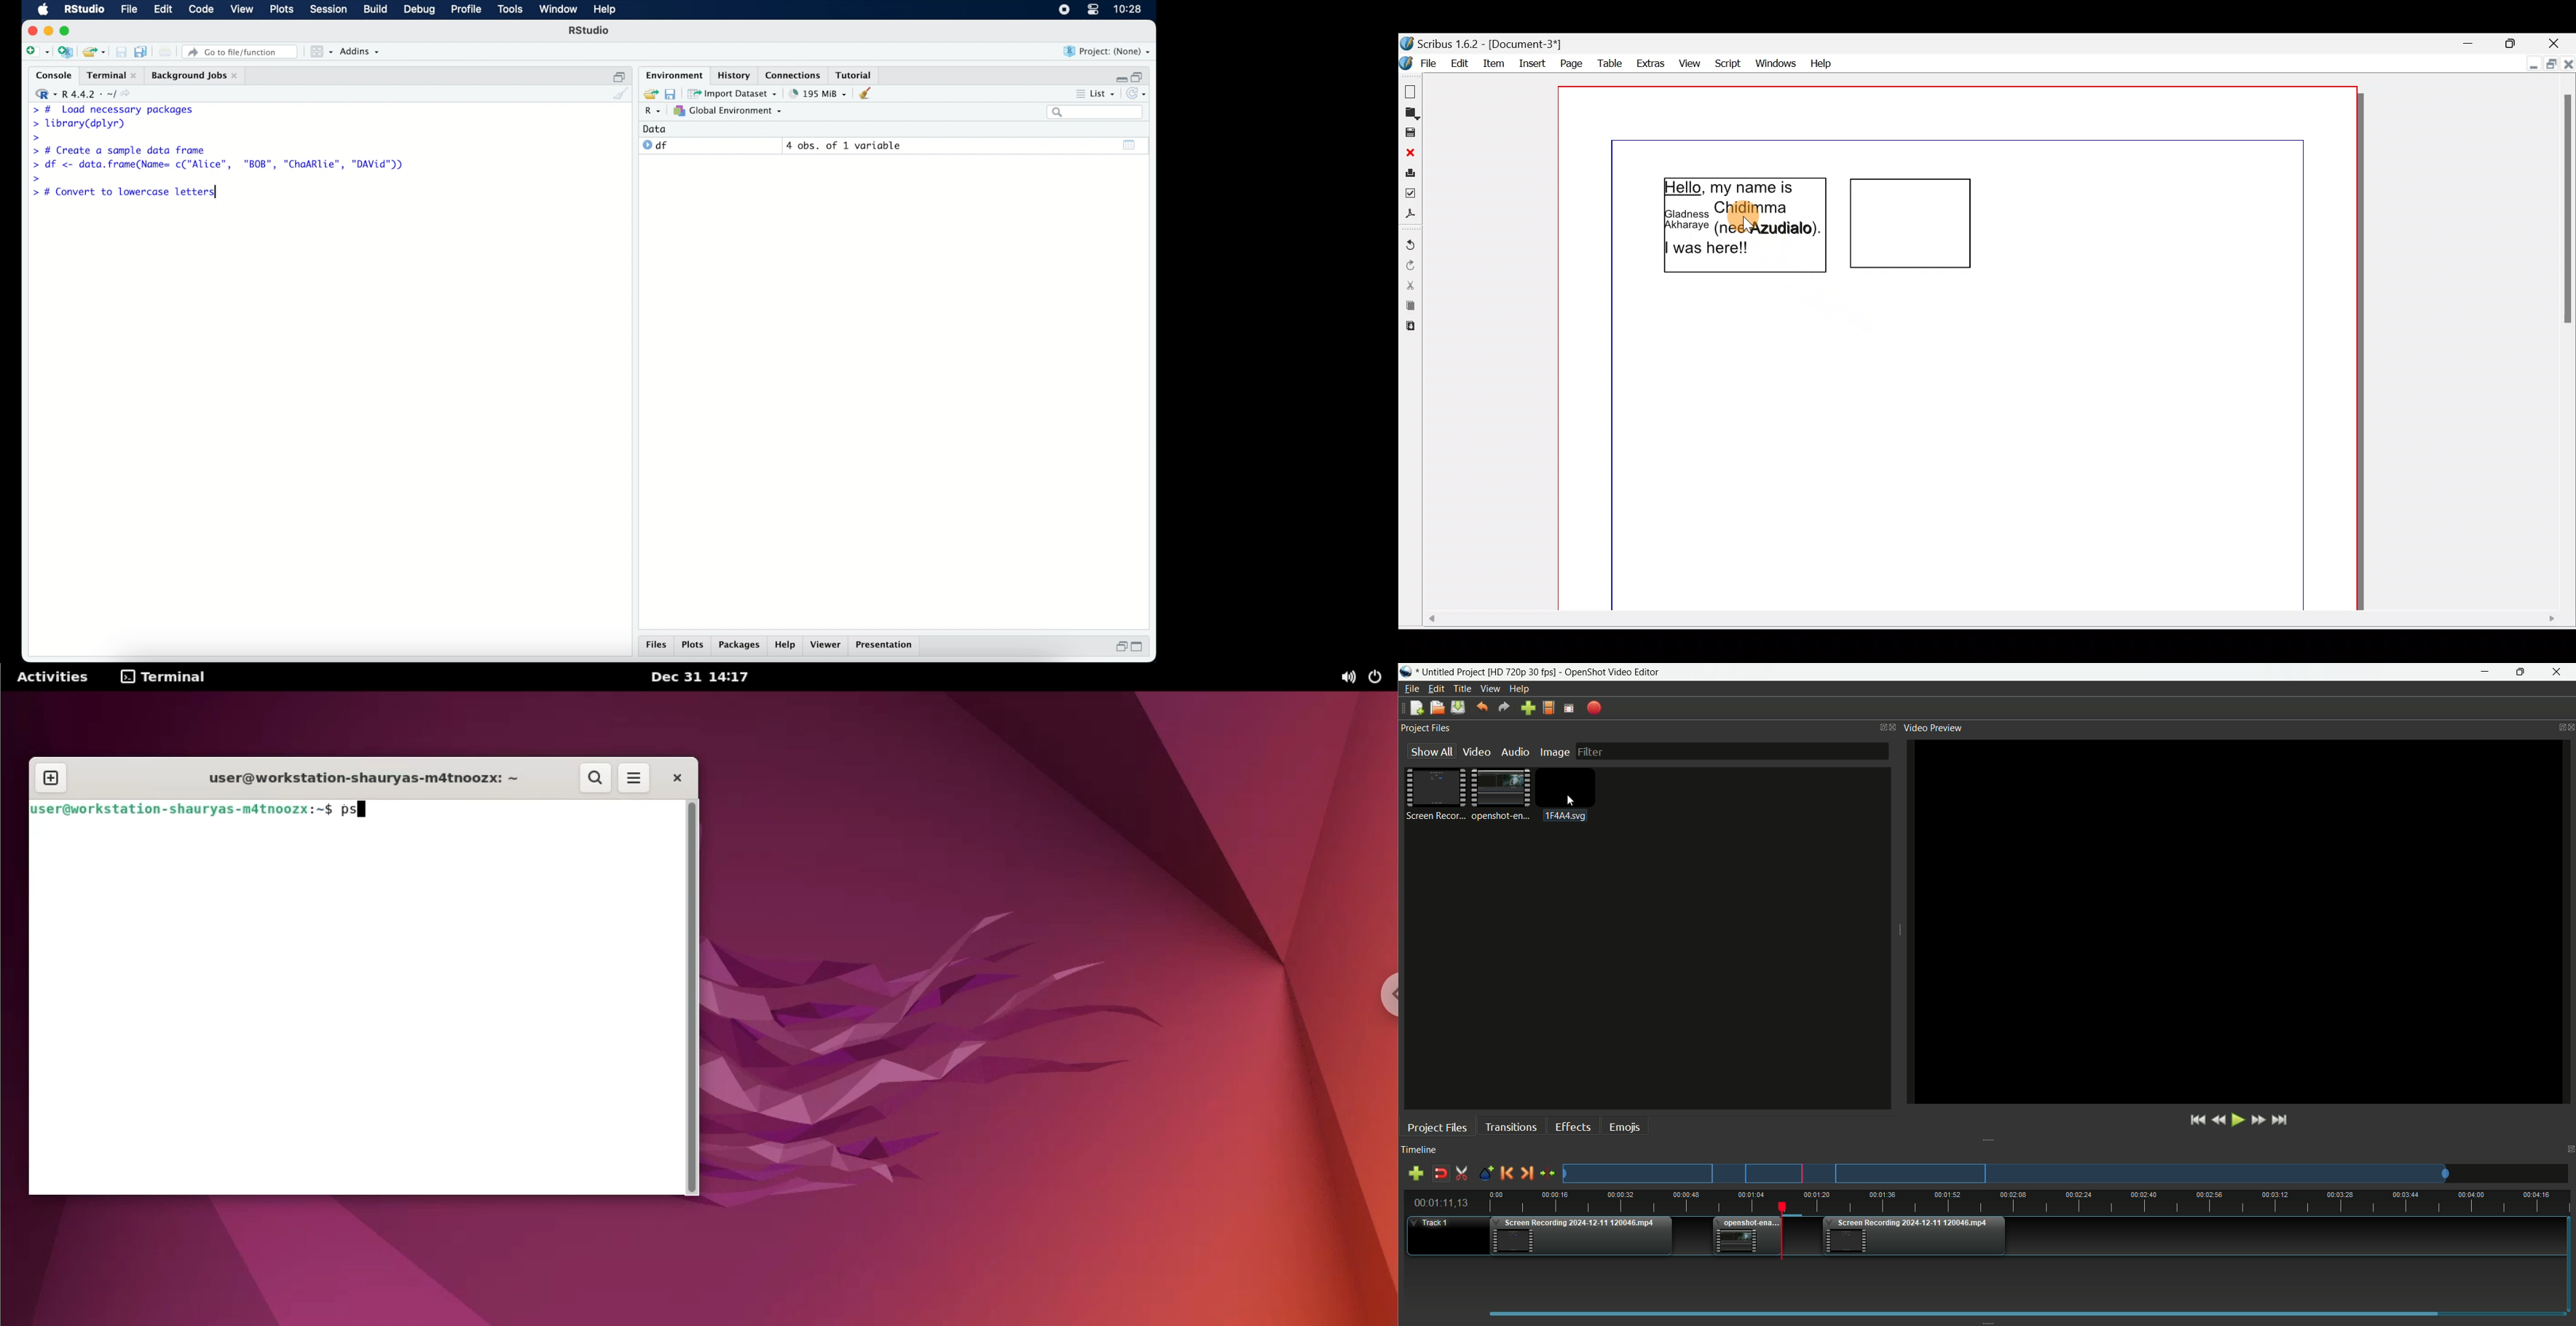 The height and width of the screenshot is (1344, 2576). What do you see at coordinates (1412, 91) in the screenshot?
I see `New` at bounding box center [1412, 91].